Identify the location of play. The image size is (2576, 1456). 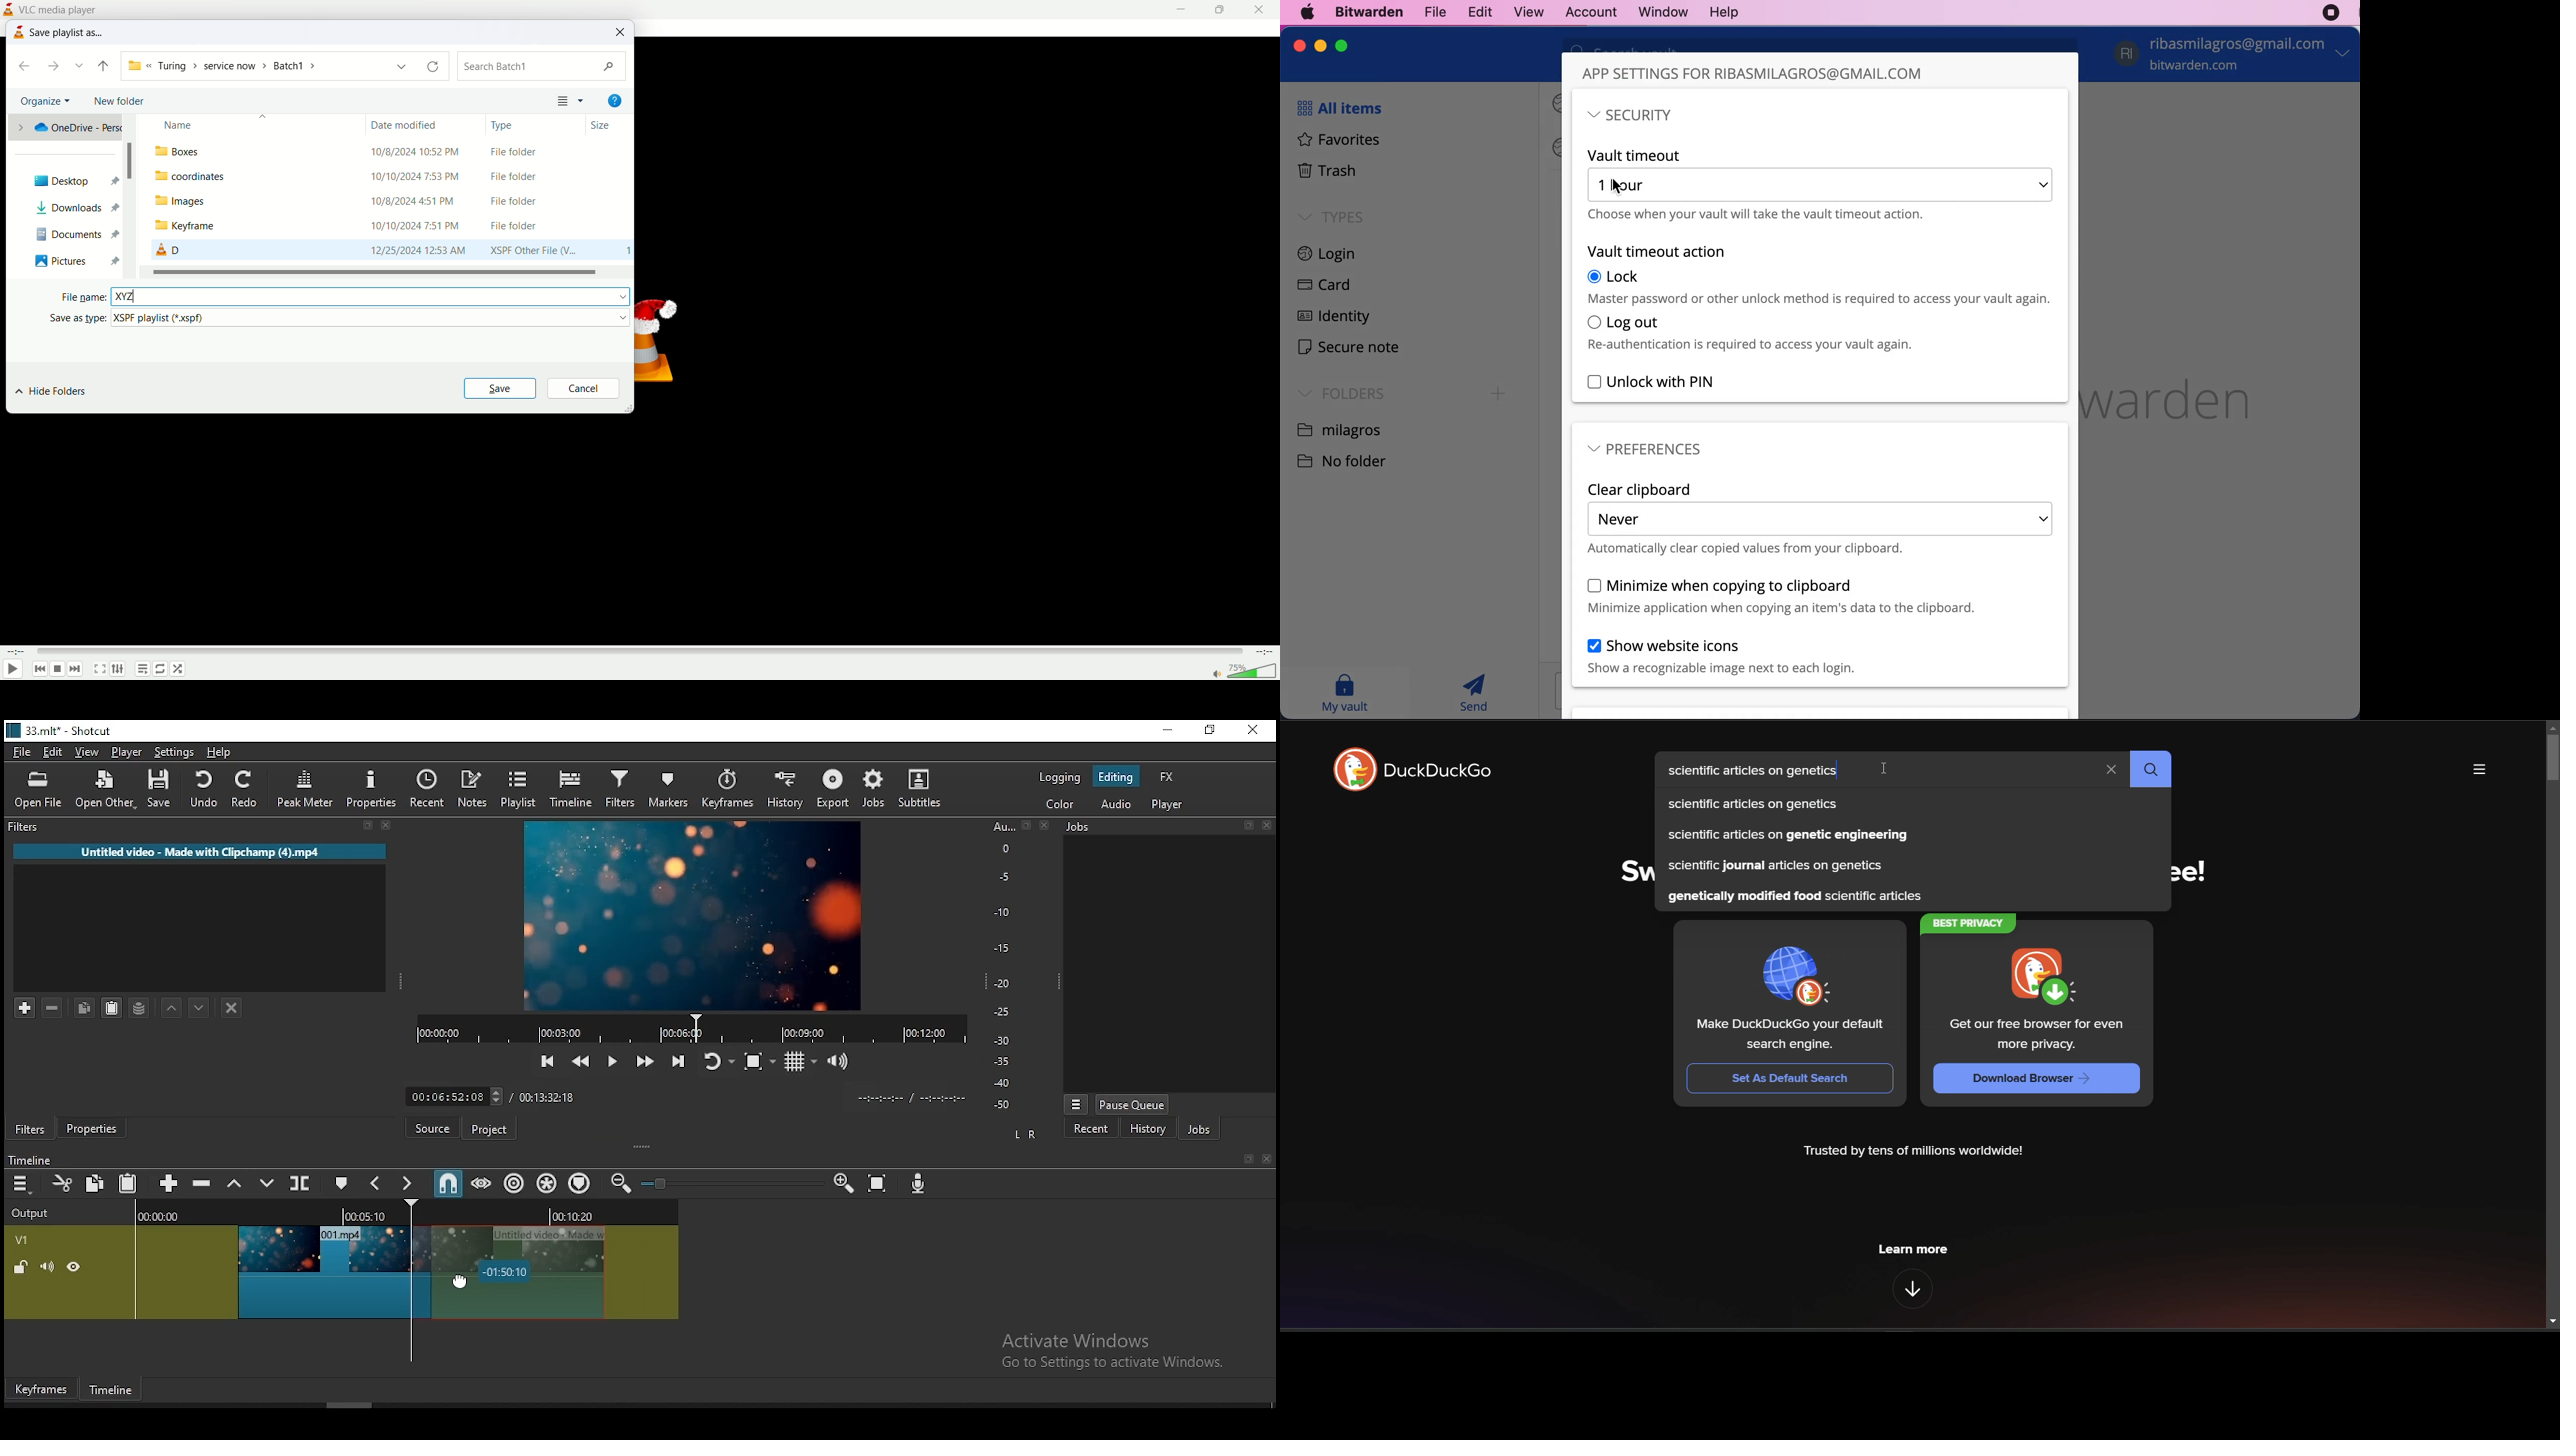
(14, 668).